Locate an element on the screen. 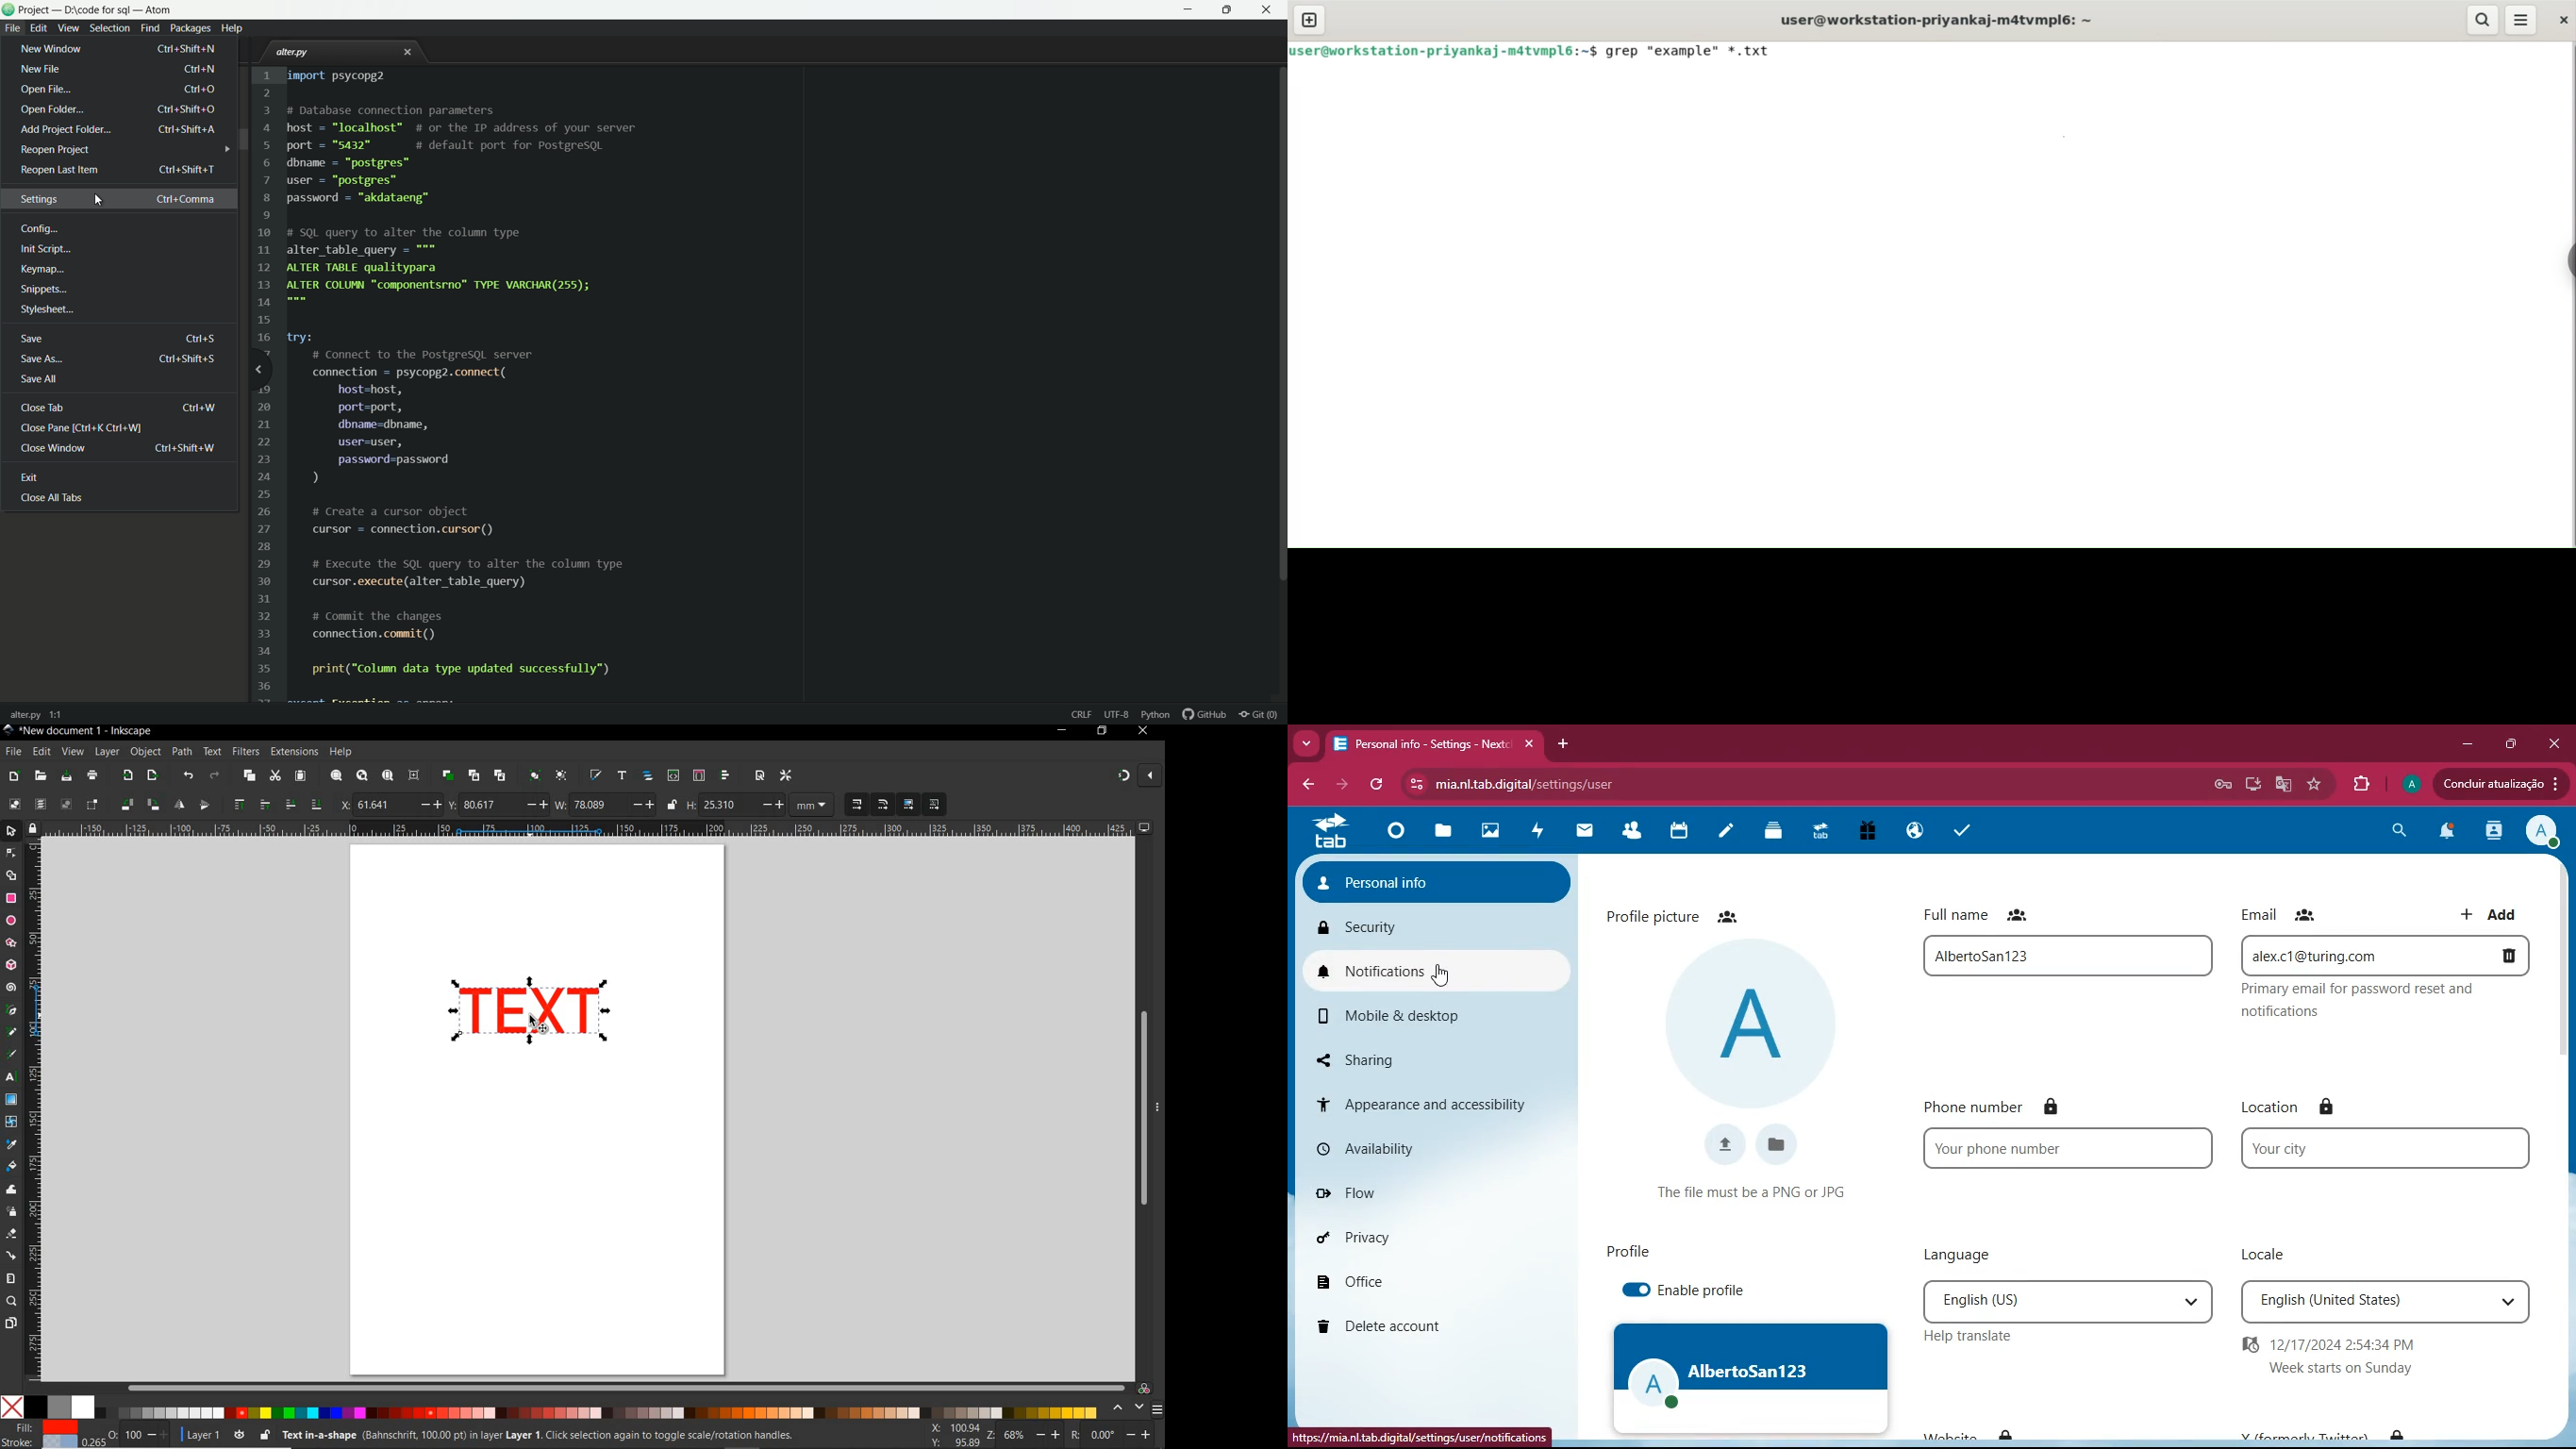  search is located at coordinates (2398, 834).